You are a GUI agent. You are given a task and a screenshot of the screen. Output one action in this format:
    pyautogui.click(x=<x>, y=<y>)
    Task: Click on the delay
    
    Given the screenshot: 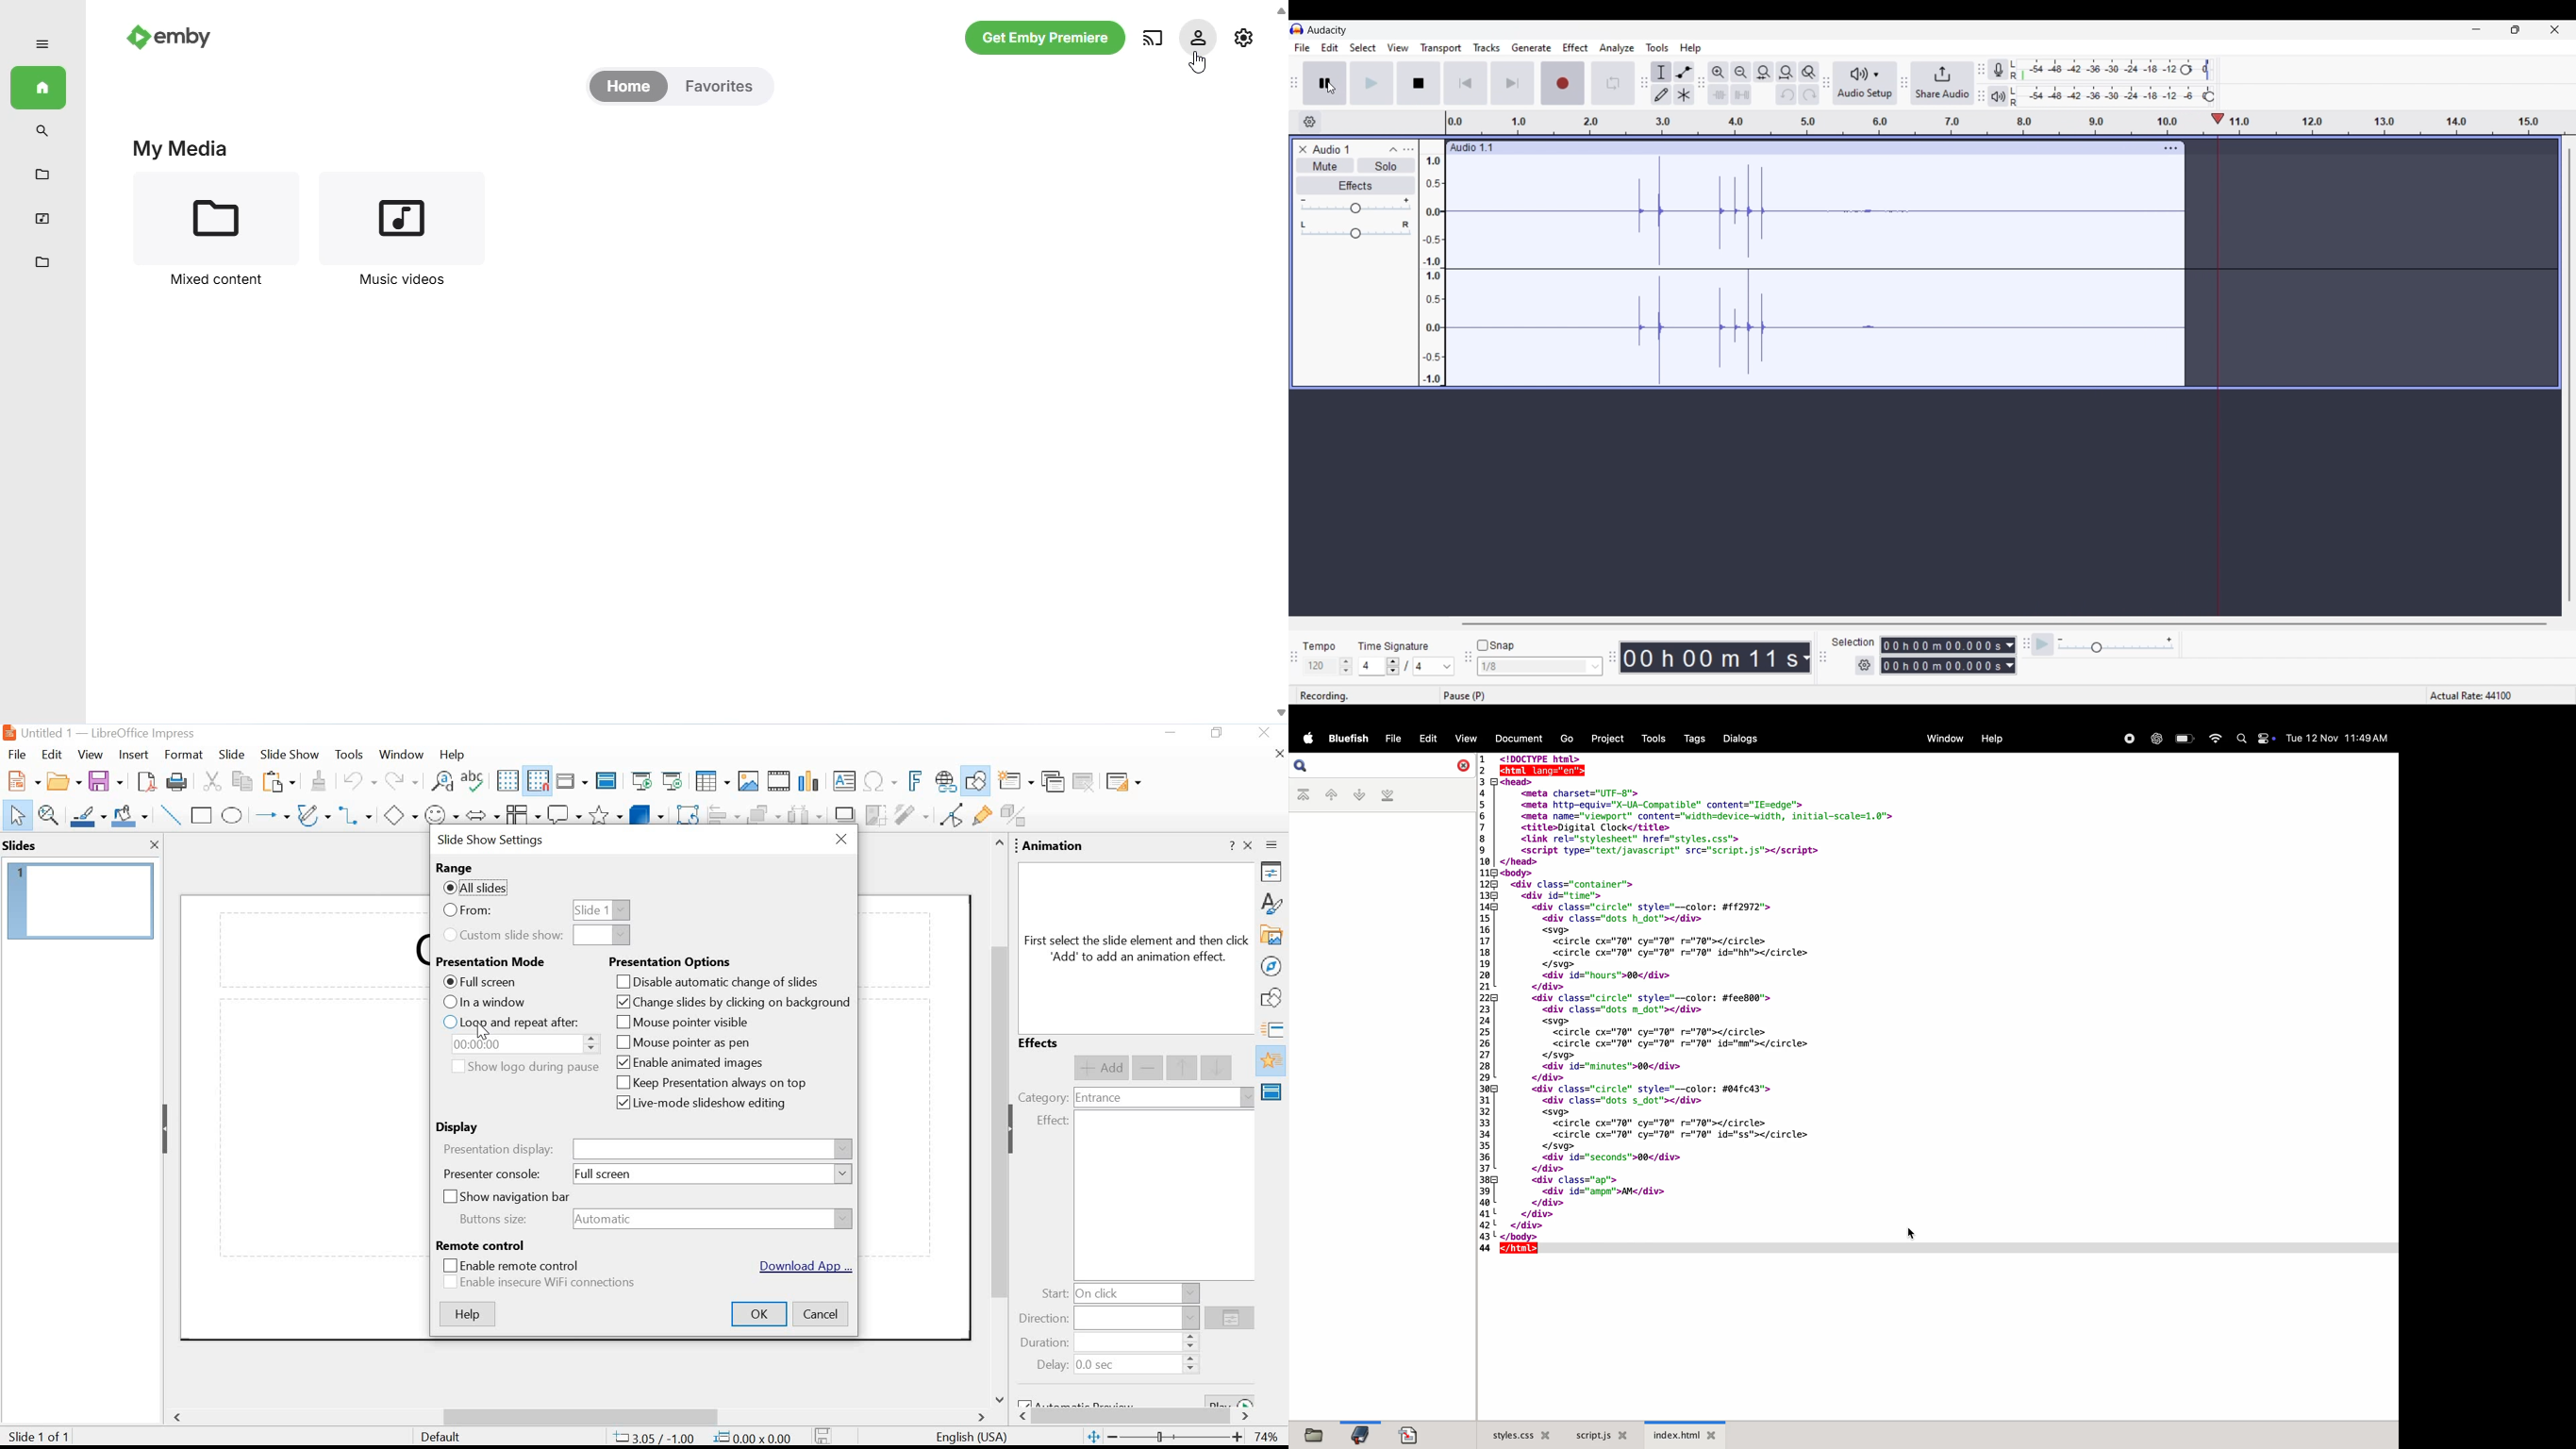 What is the action you would take?
    pyautogui.click(x=1052, y=1365)
    